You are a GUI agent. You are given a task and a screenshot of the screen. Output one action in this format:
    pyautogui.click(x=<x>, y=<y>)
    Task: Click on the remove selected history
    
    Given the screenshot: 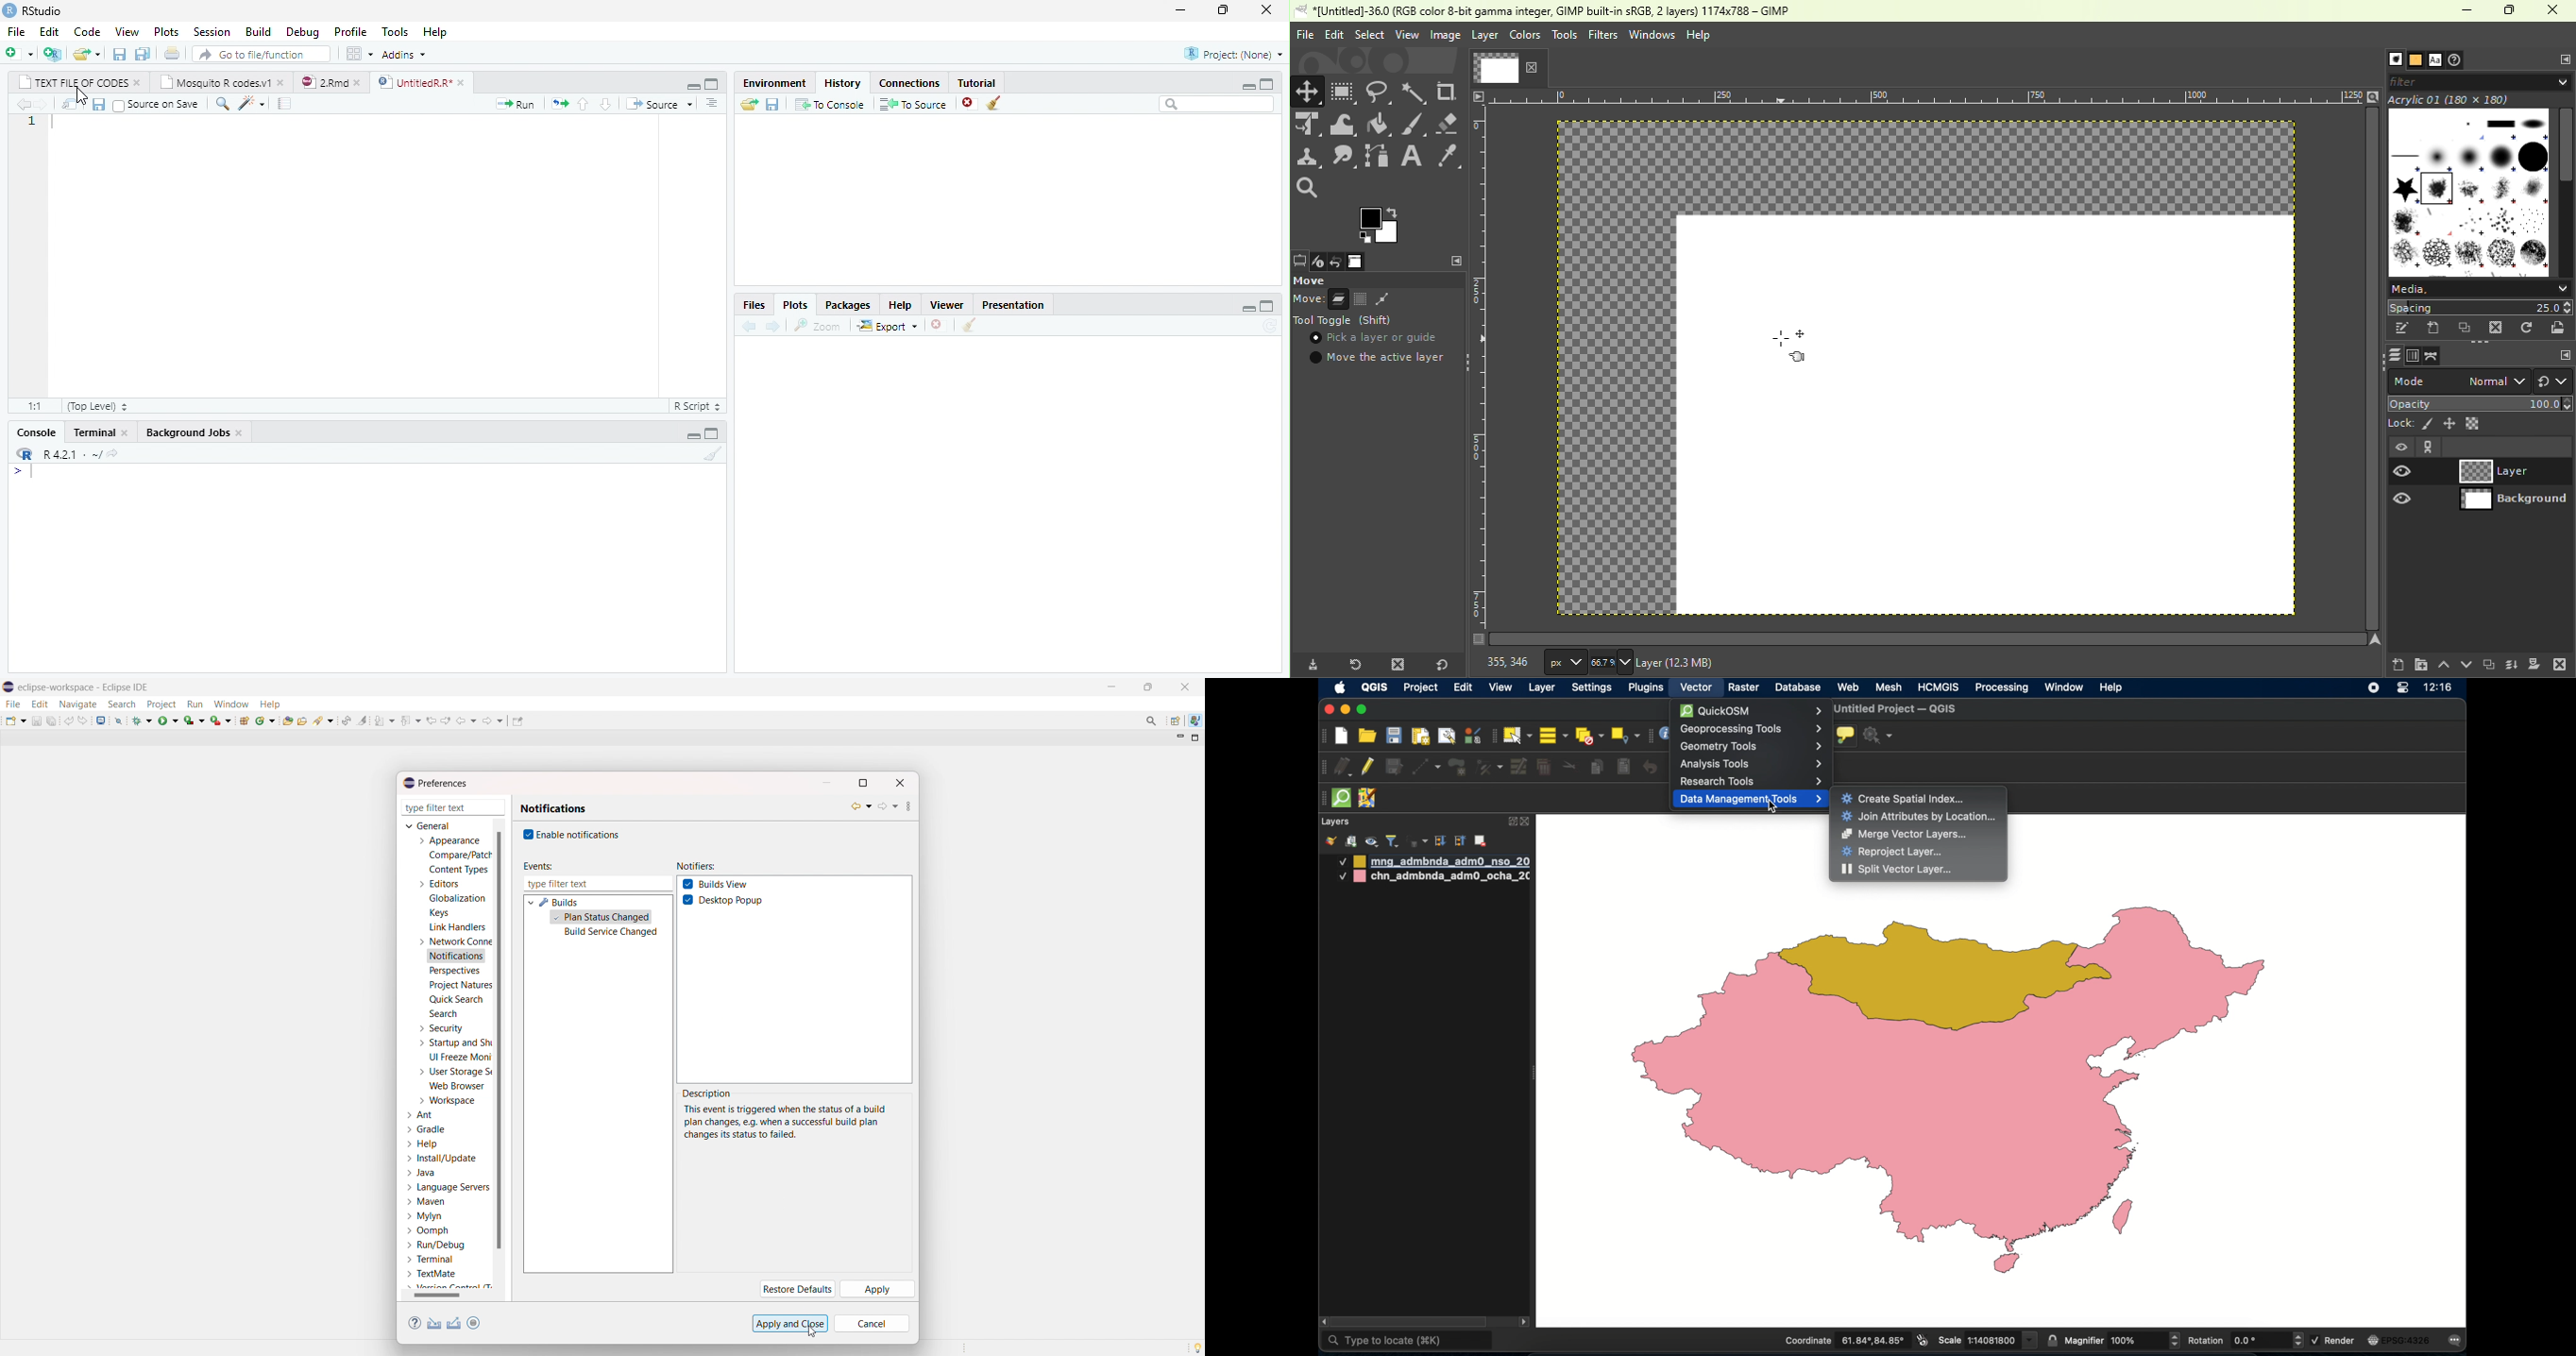 What is the action you would take?
    pyautogui.click(x=964, y=104)
    